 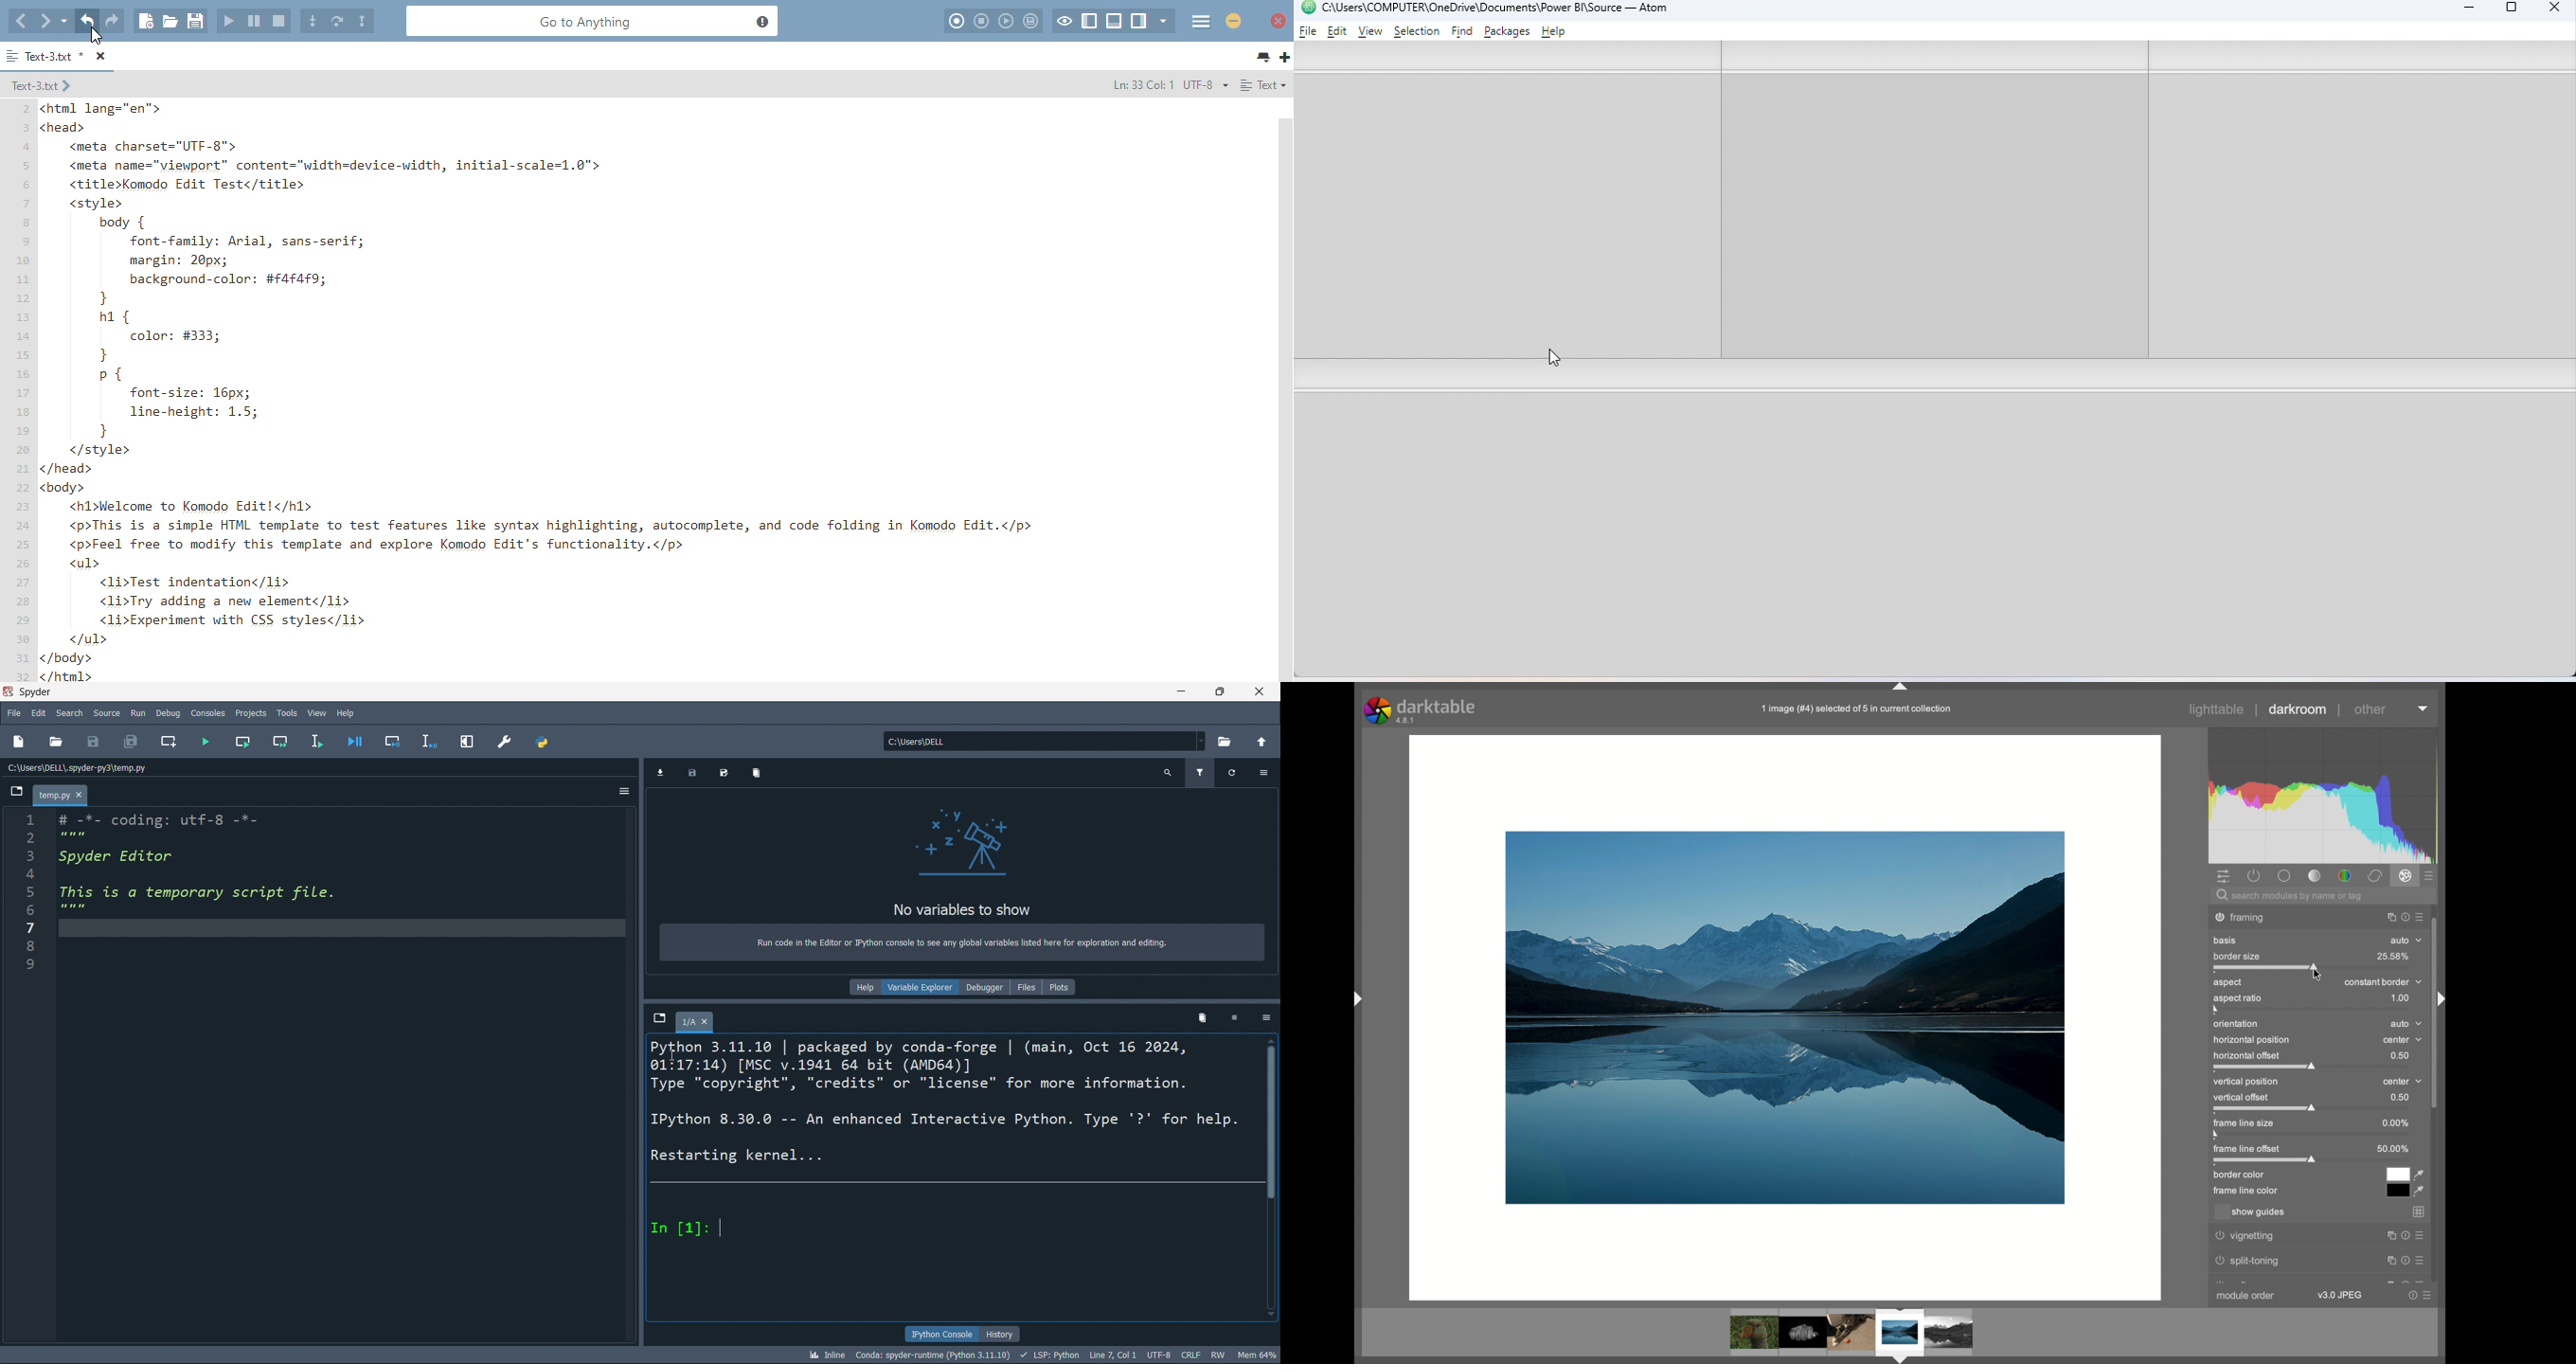 What do you see at coordinates (1204, 1020) in the screenshot?
I see `delete kernel` at bounding box center [1204, 1020].